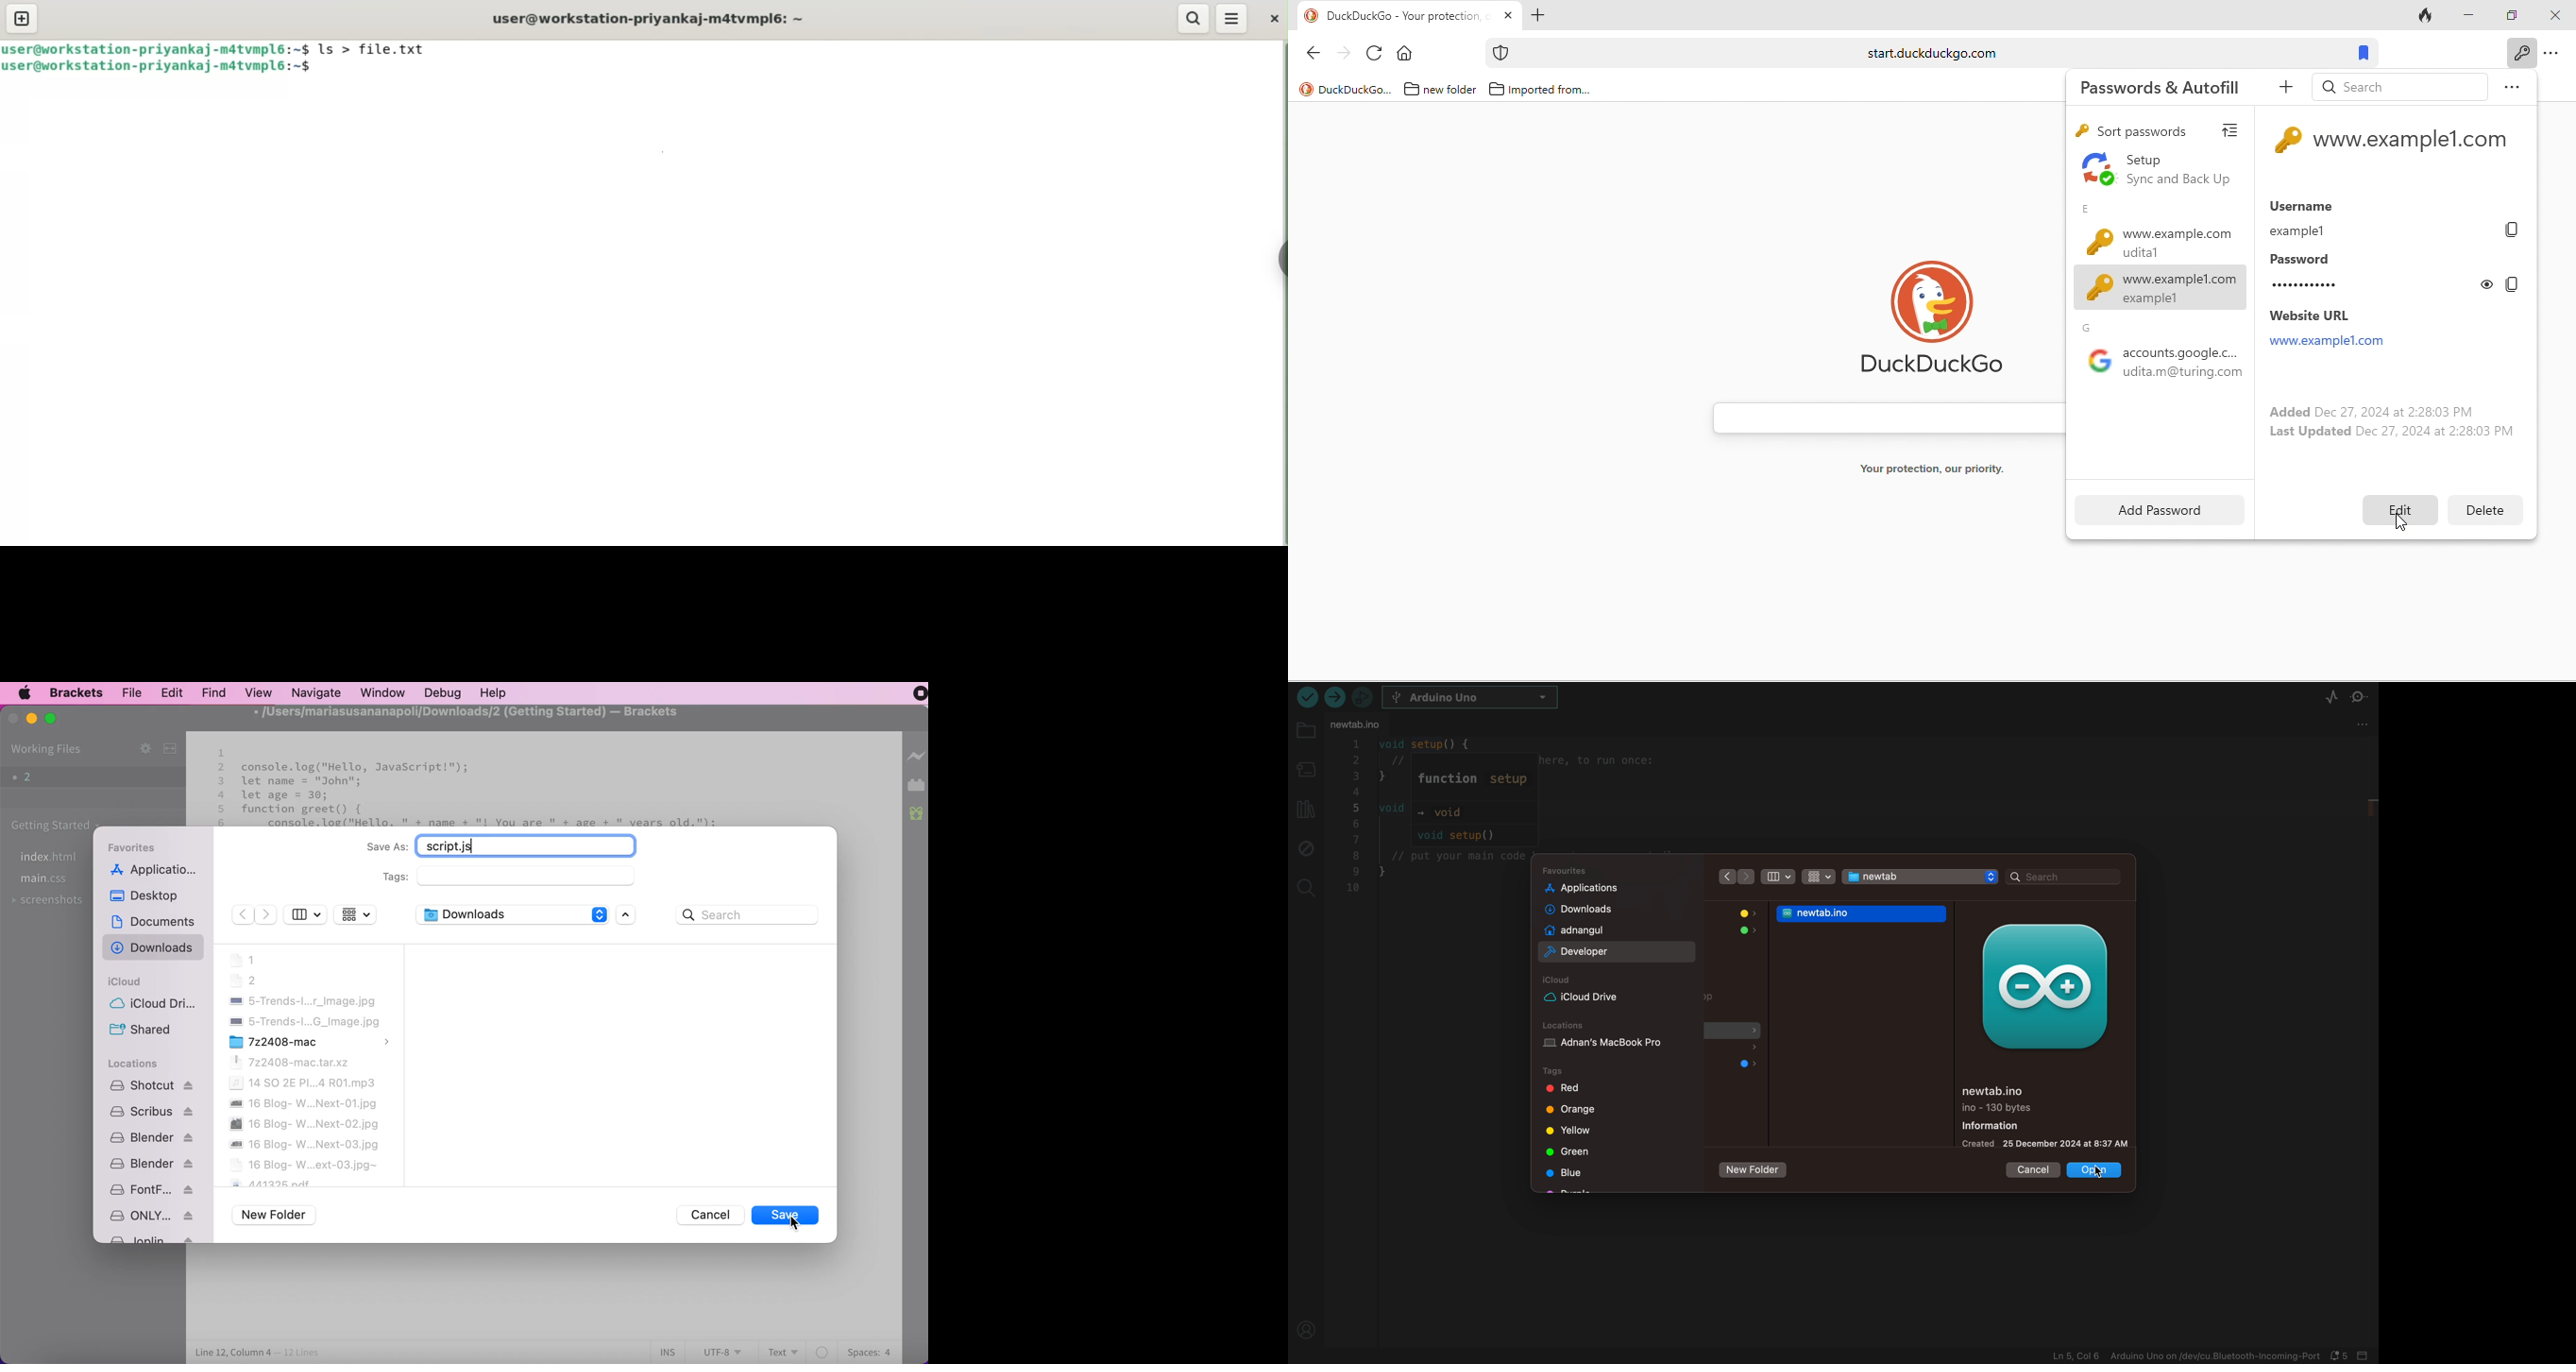 This screenshot has height=1372, width=2576. What do you see at coordinates (27, 693) in the screenshot?
I see `mac logo` at bounding box center [27, 693].